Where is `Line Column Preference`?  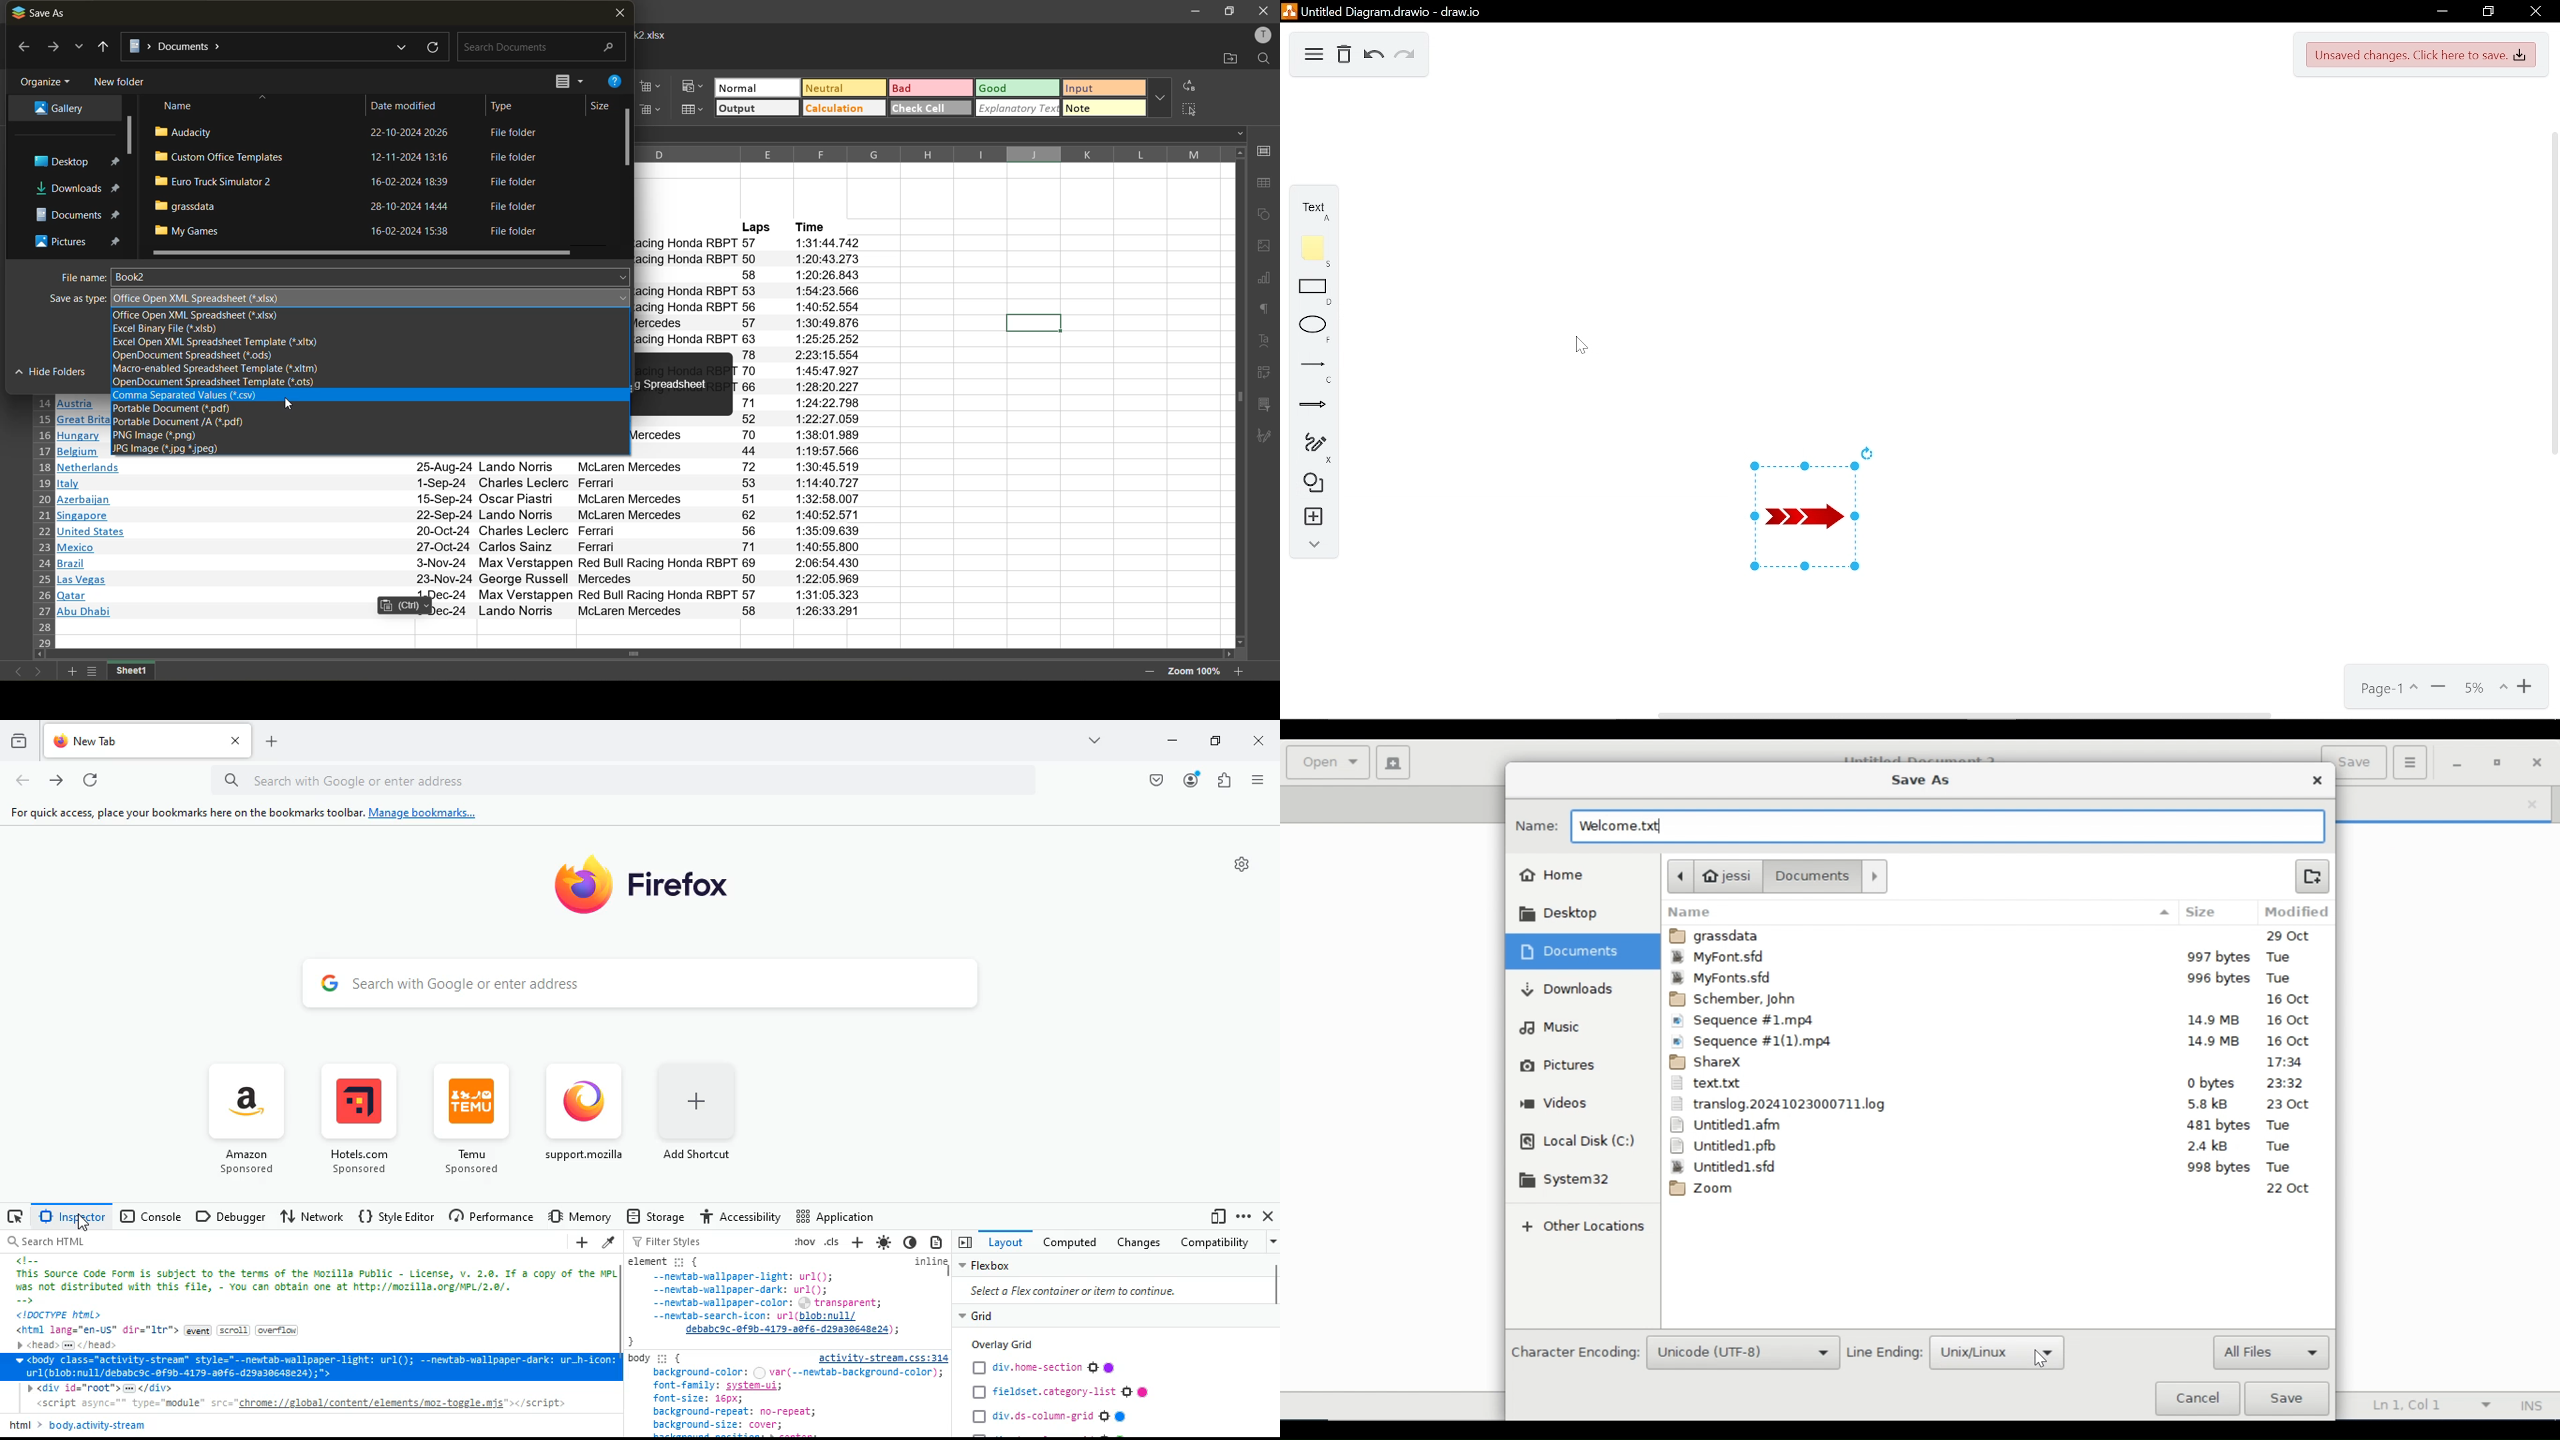 Line Column Preference is located at coordinates (2426, 1405).